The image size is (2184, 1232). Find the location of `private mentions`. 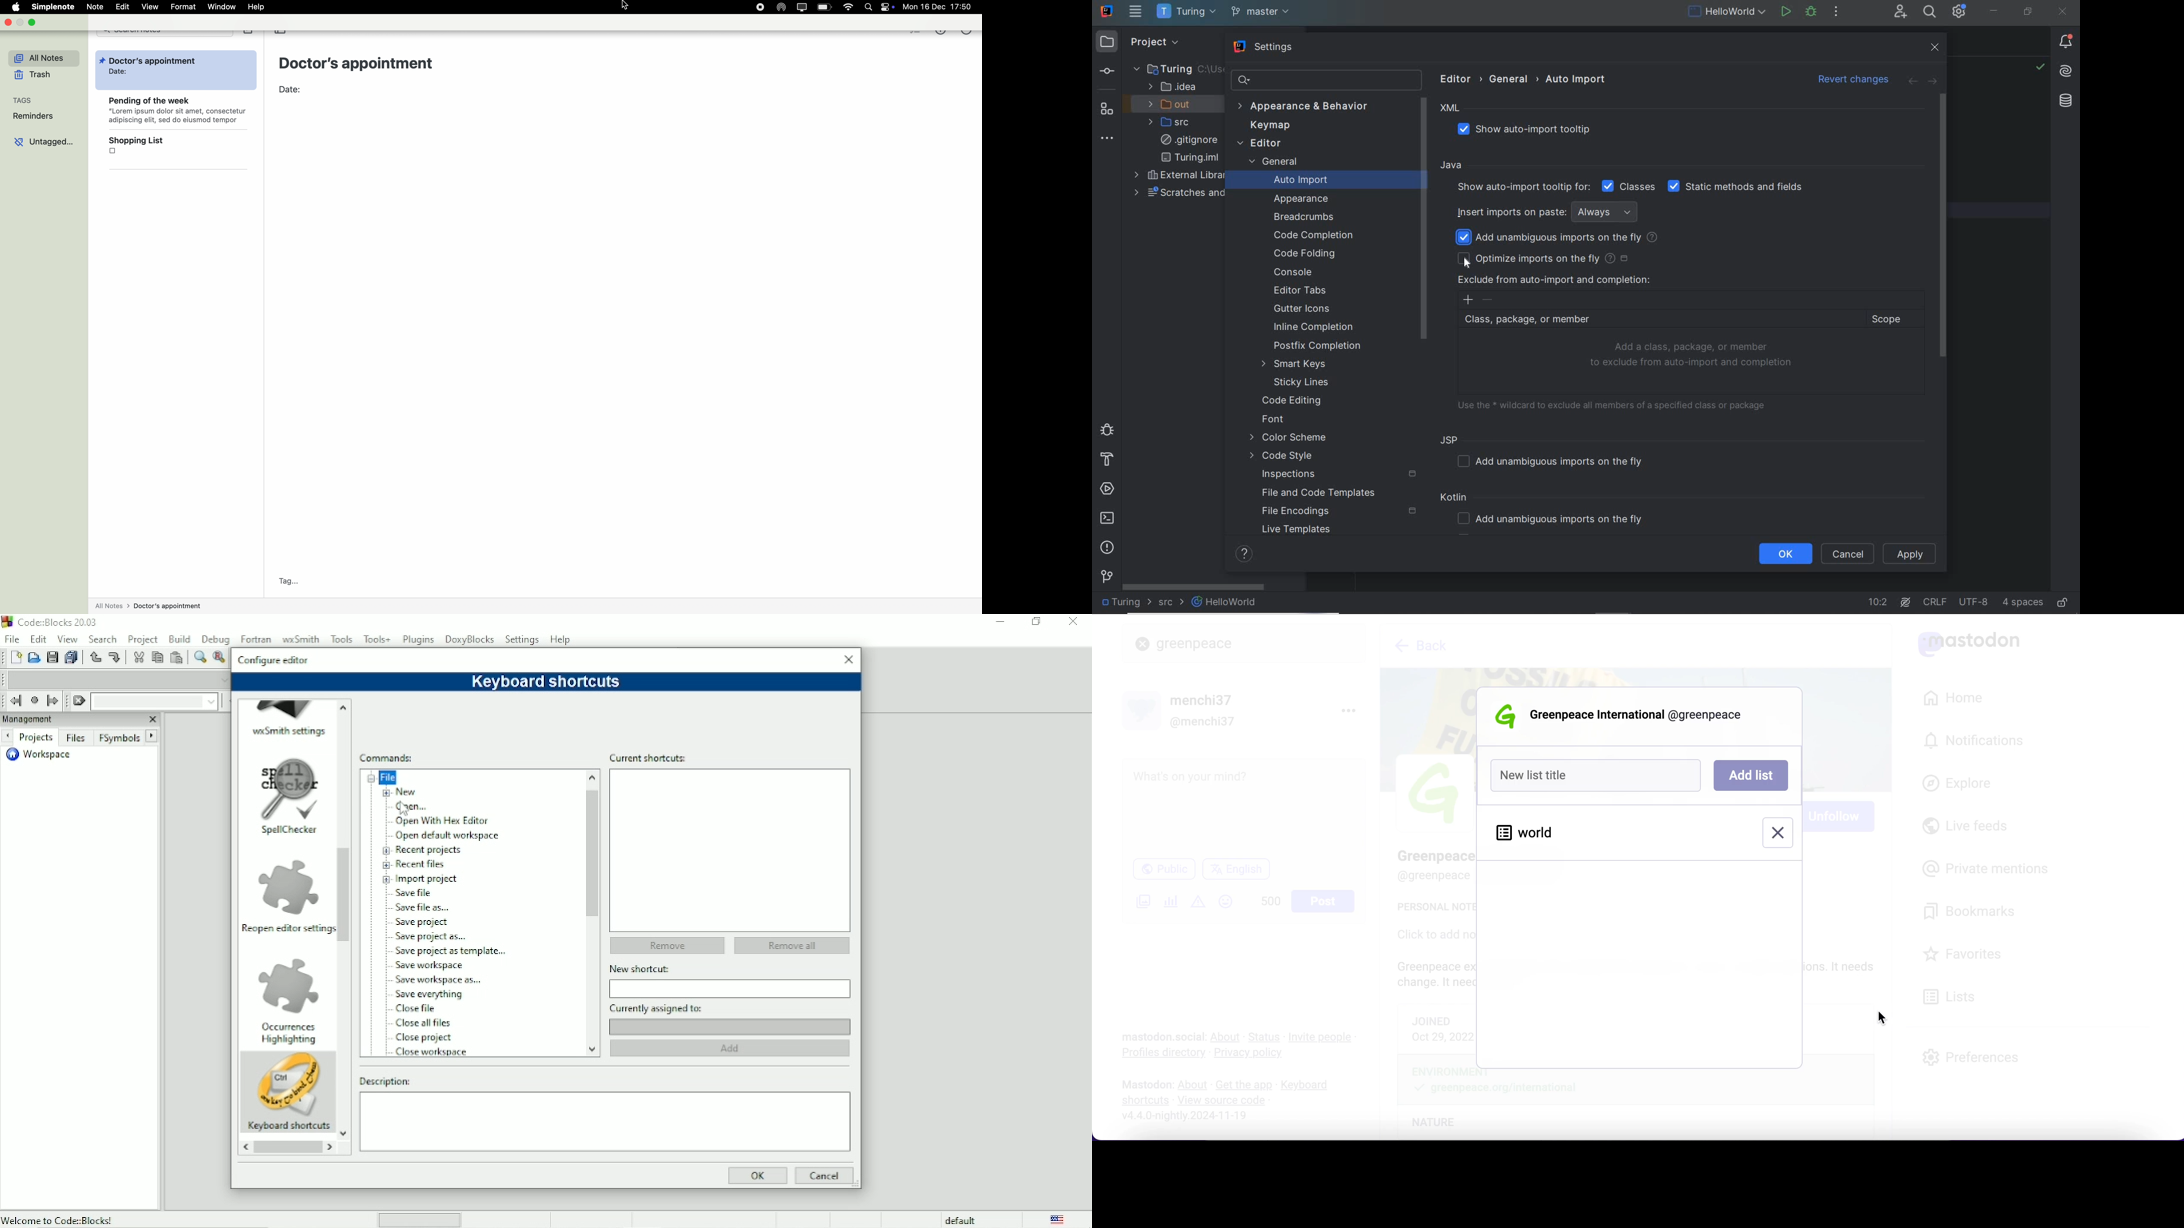

private mentions is located at coordinates (1988, 867).